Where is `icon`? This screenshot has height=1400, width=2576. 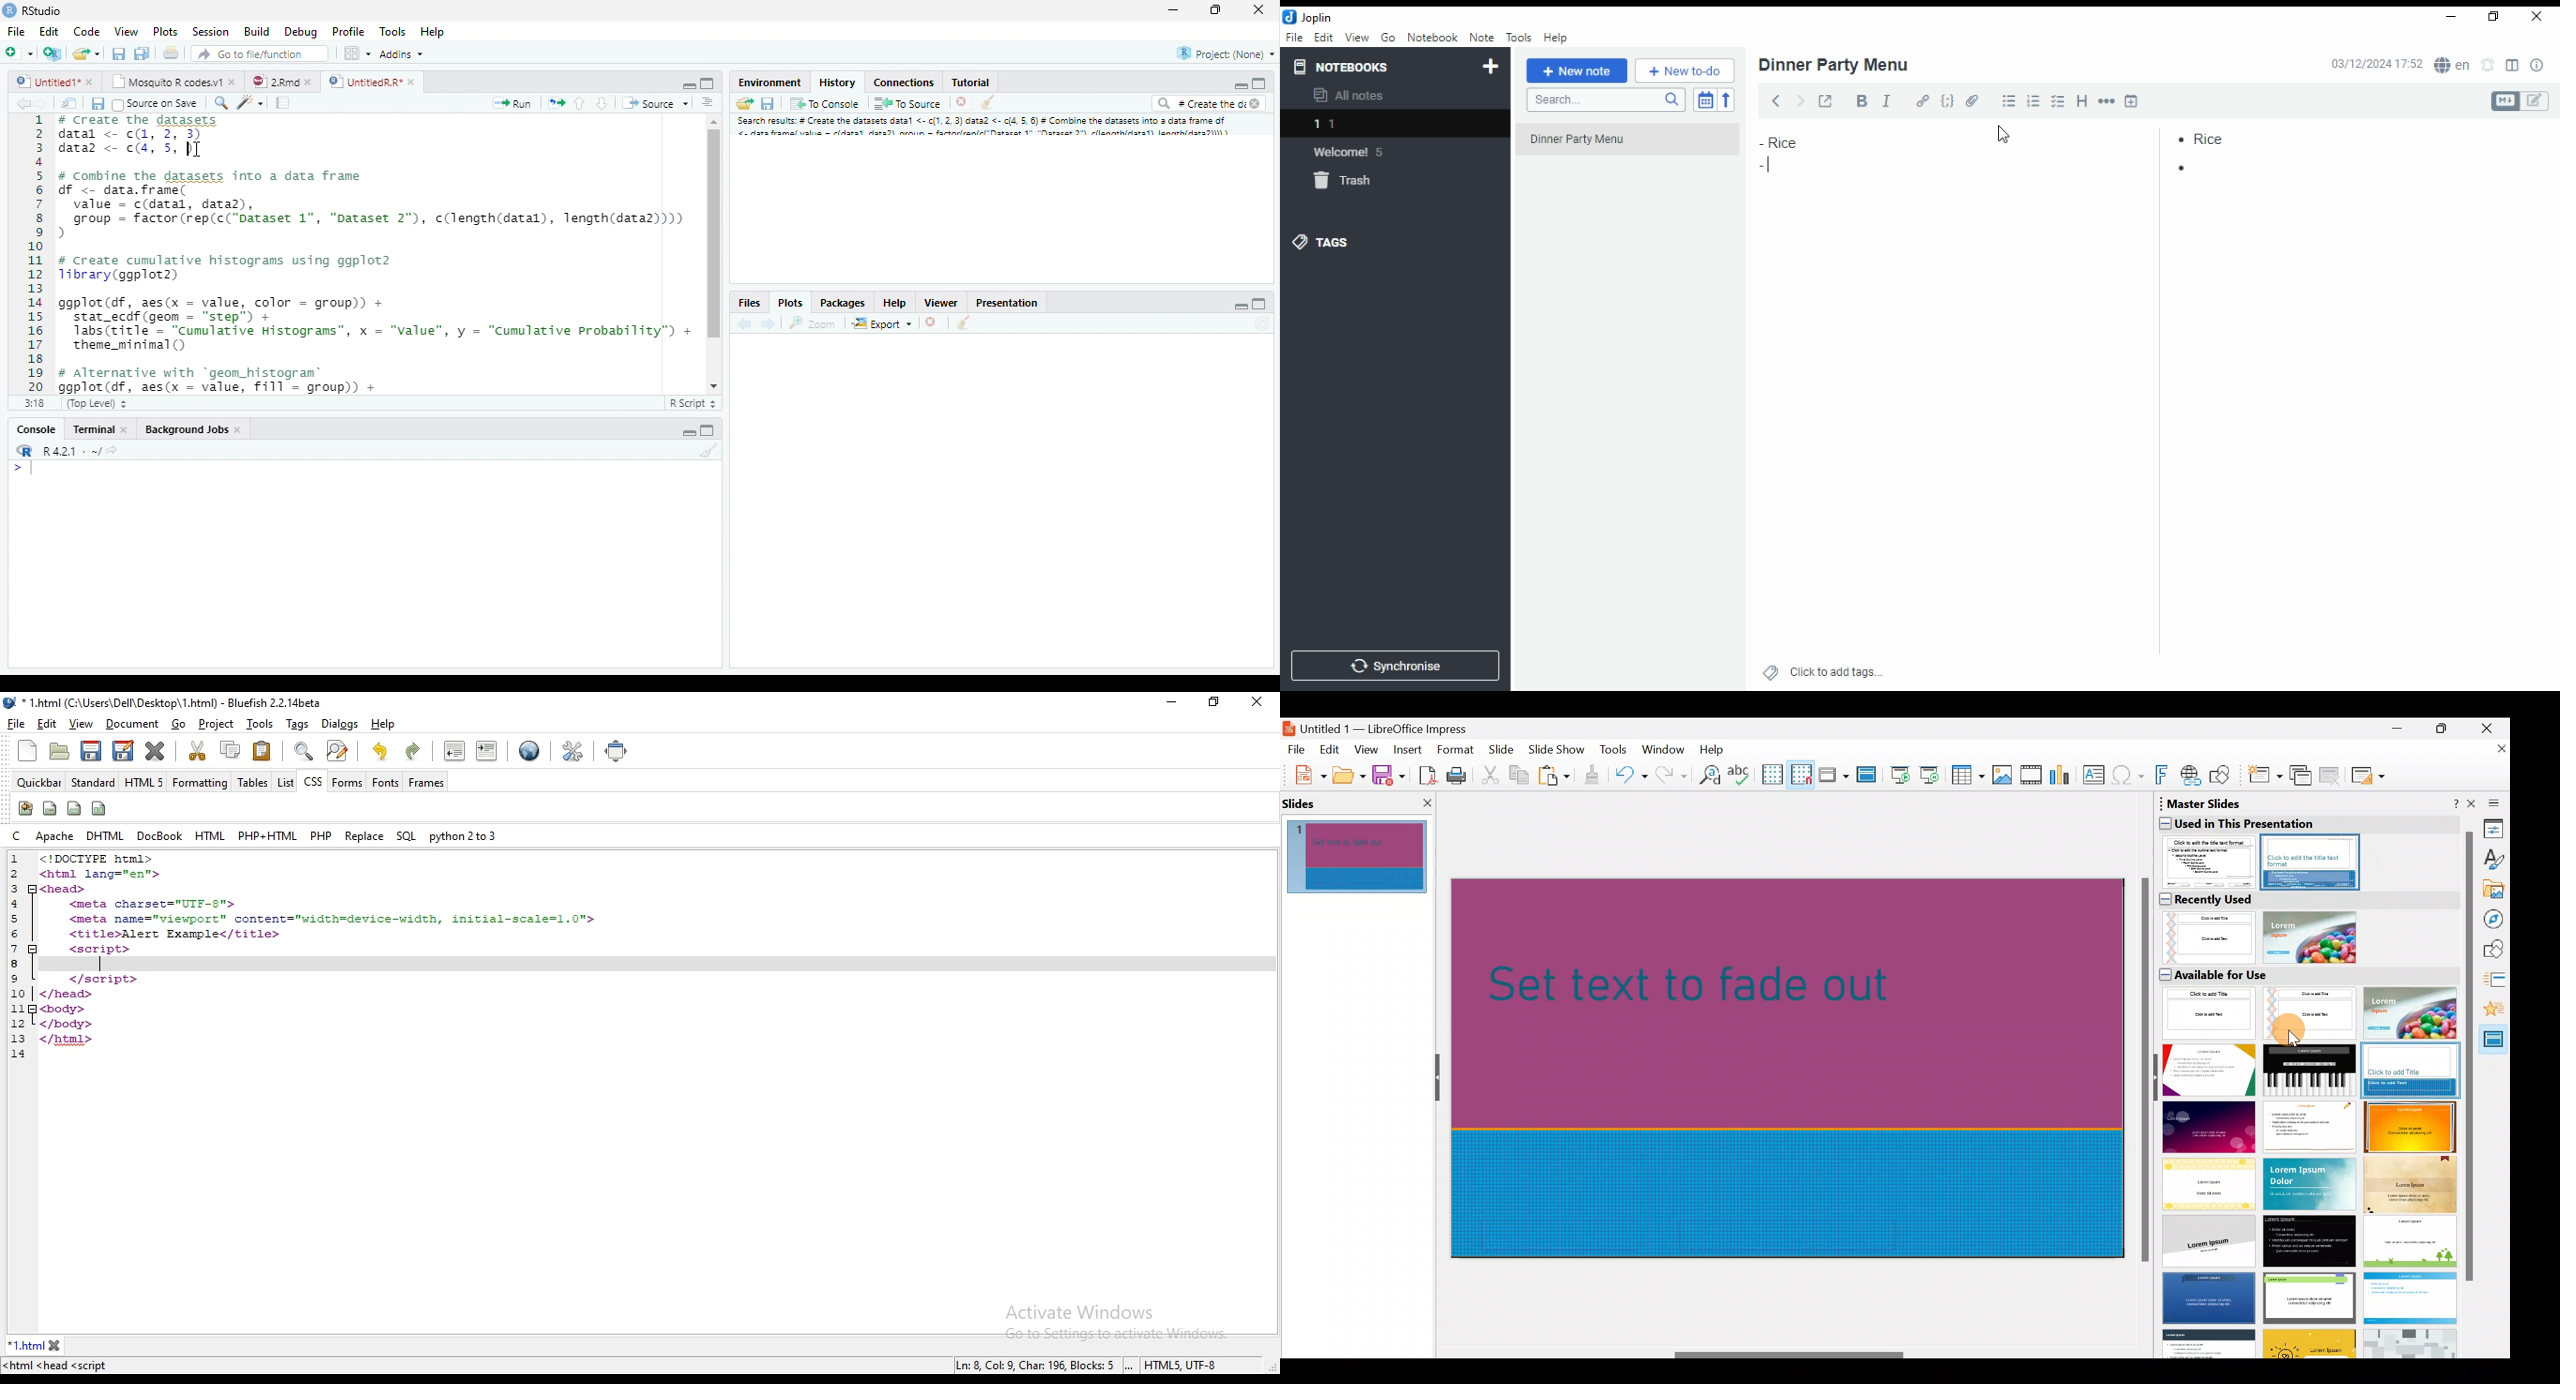
icon is located at coordinates (101, 807).